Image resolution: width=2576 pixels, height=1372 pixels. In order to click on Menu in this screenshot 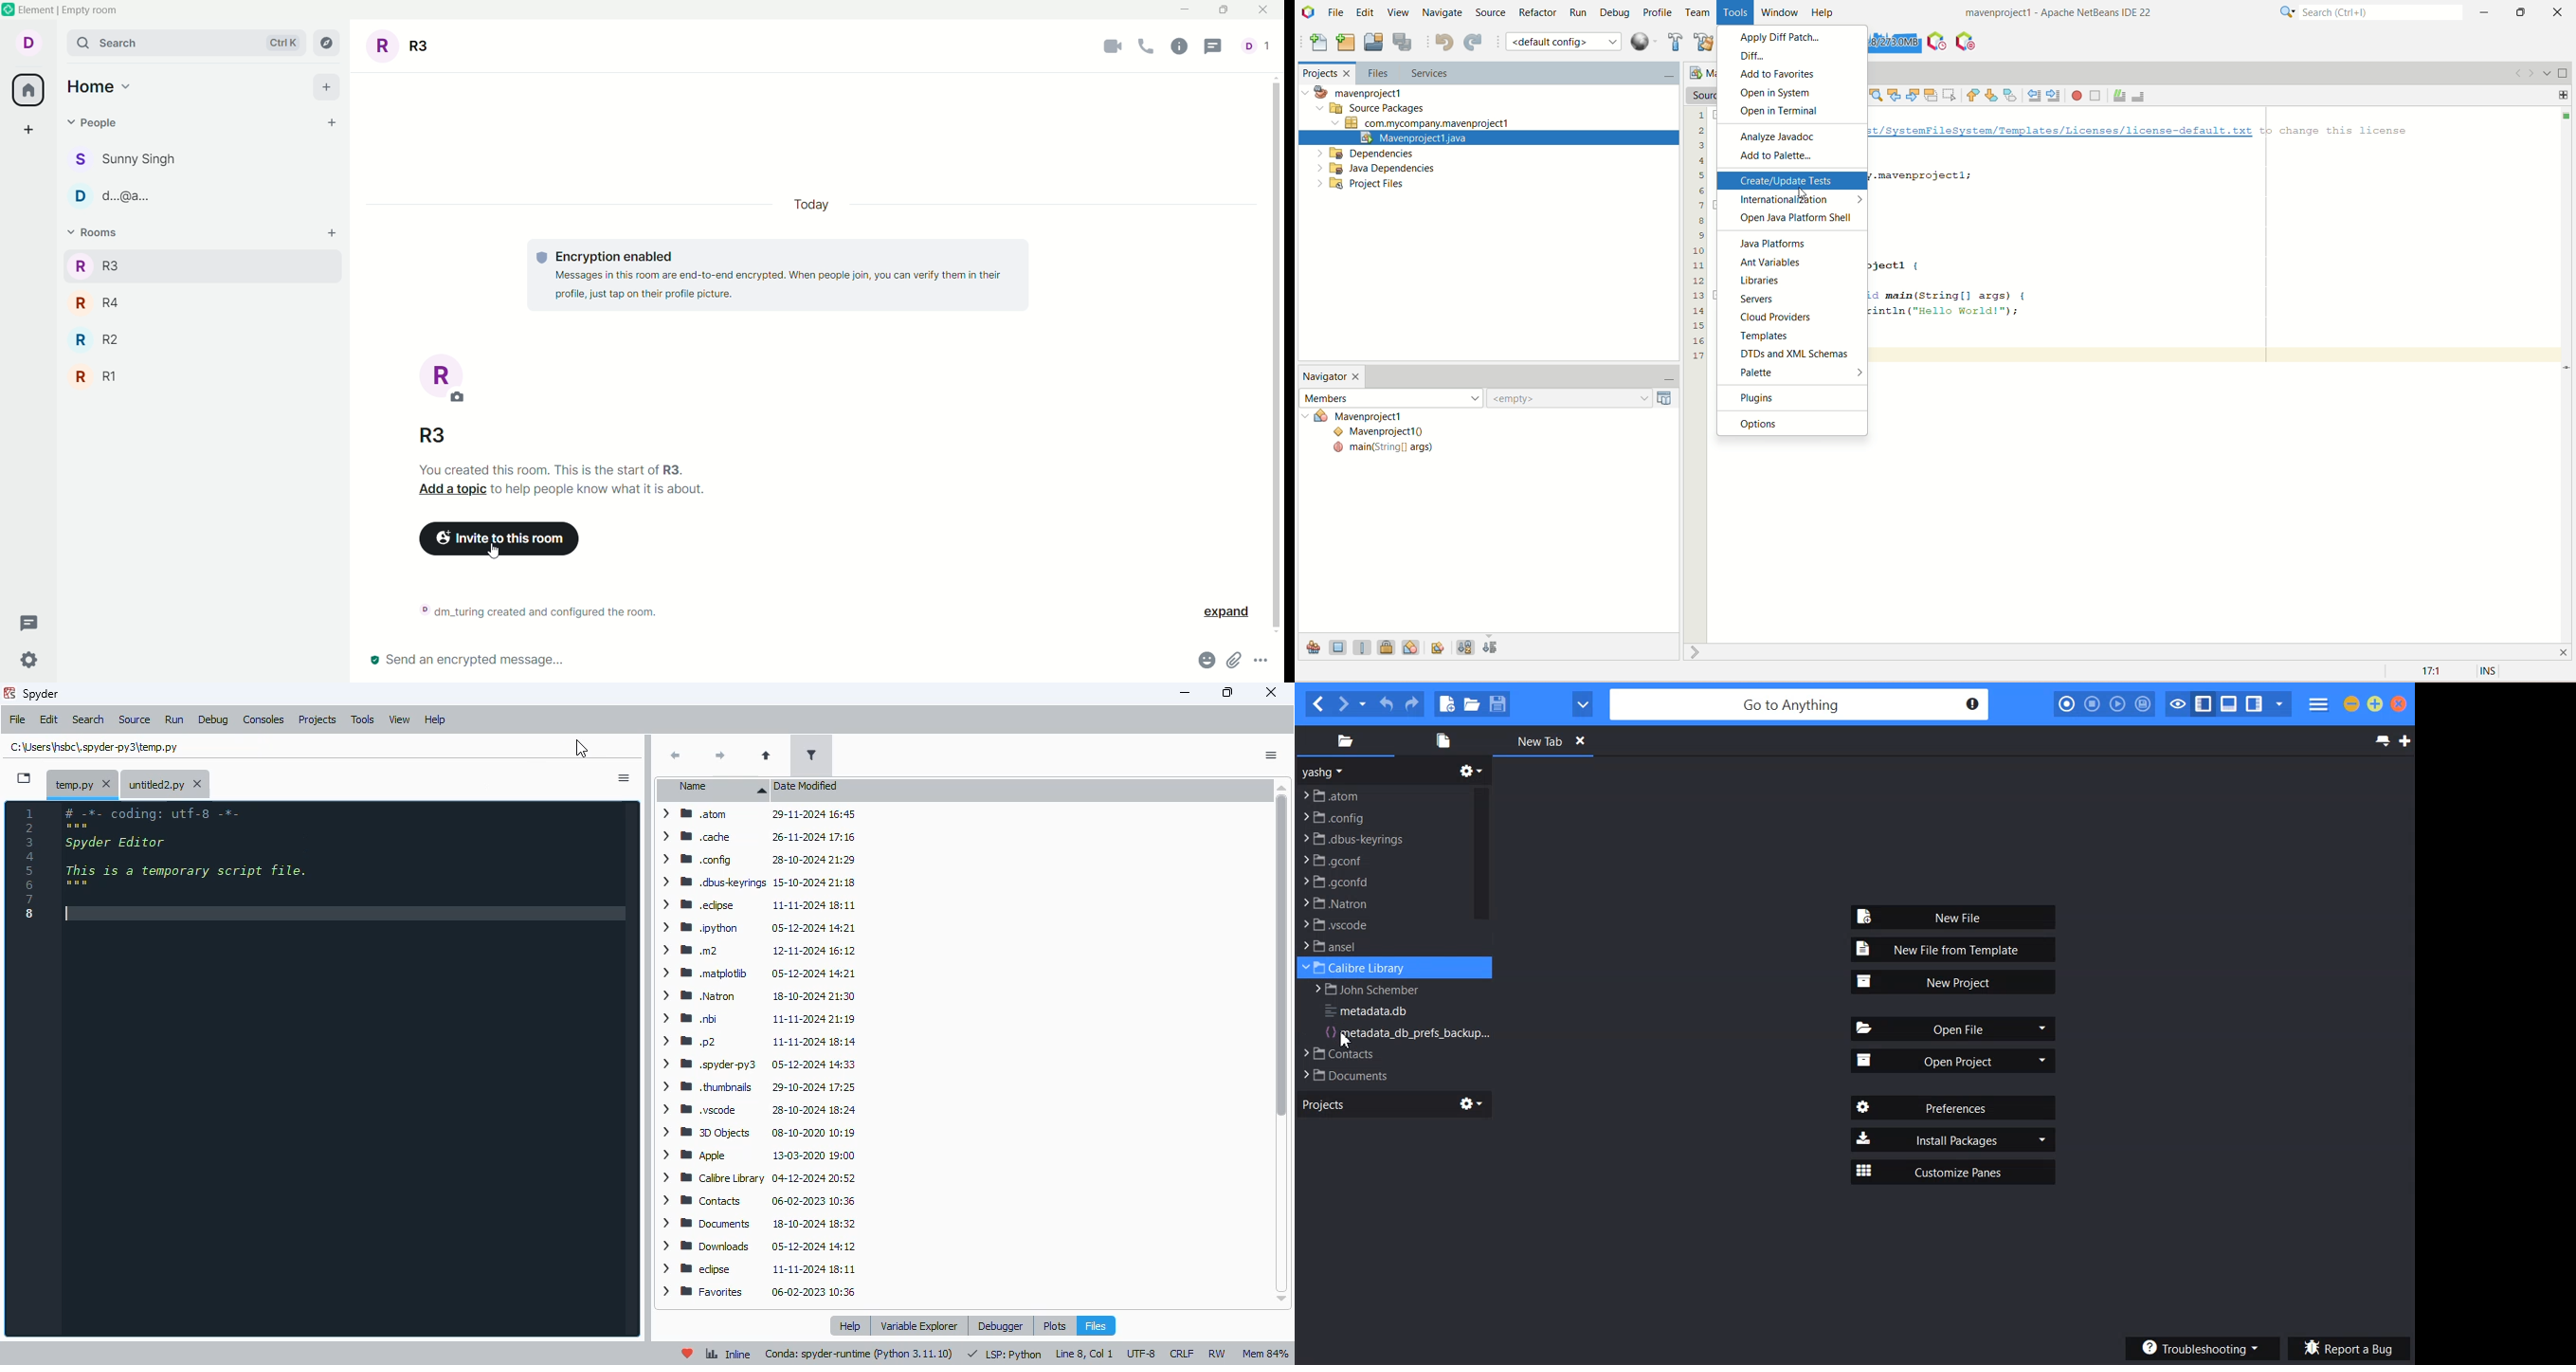, I will do `click(2320, 705)`.